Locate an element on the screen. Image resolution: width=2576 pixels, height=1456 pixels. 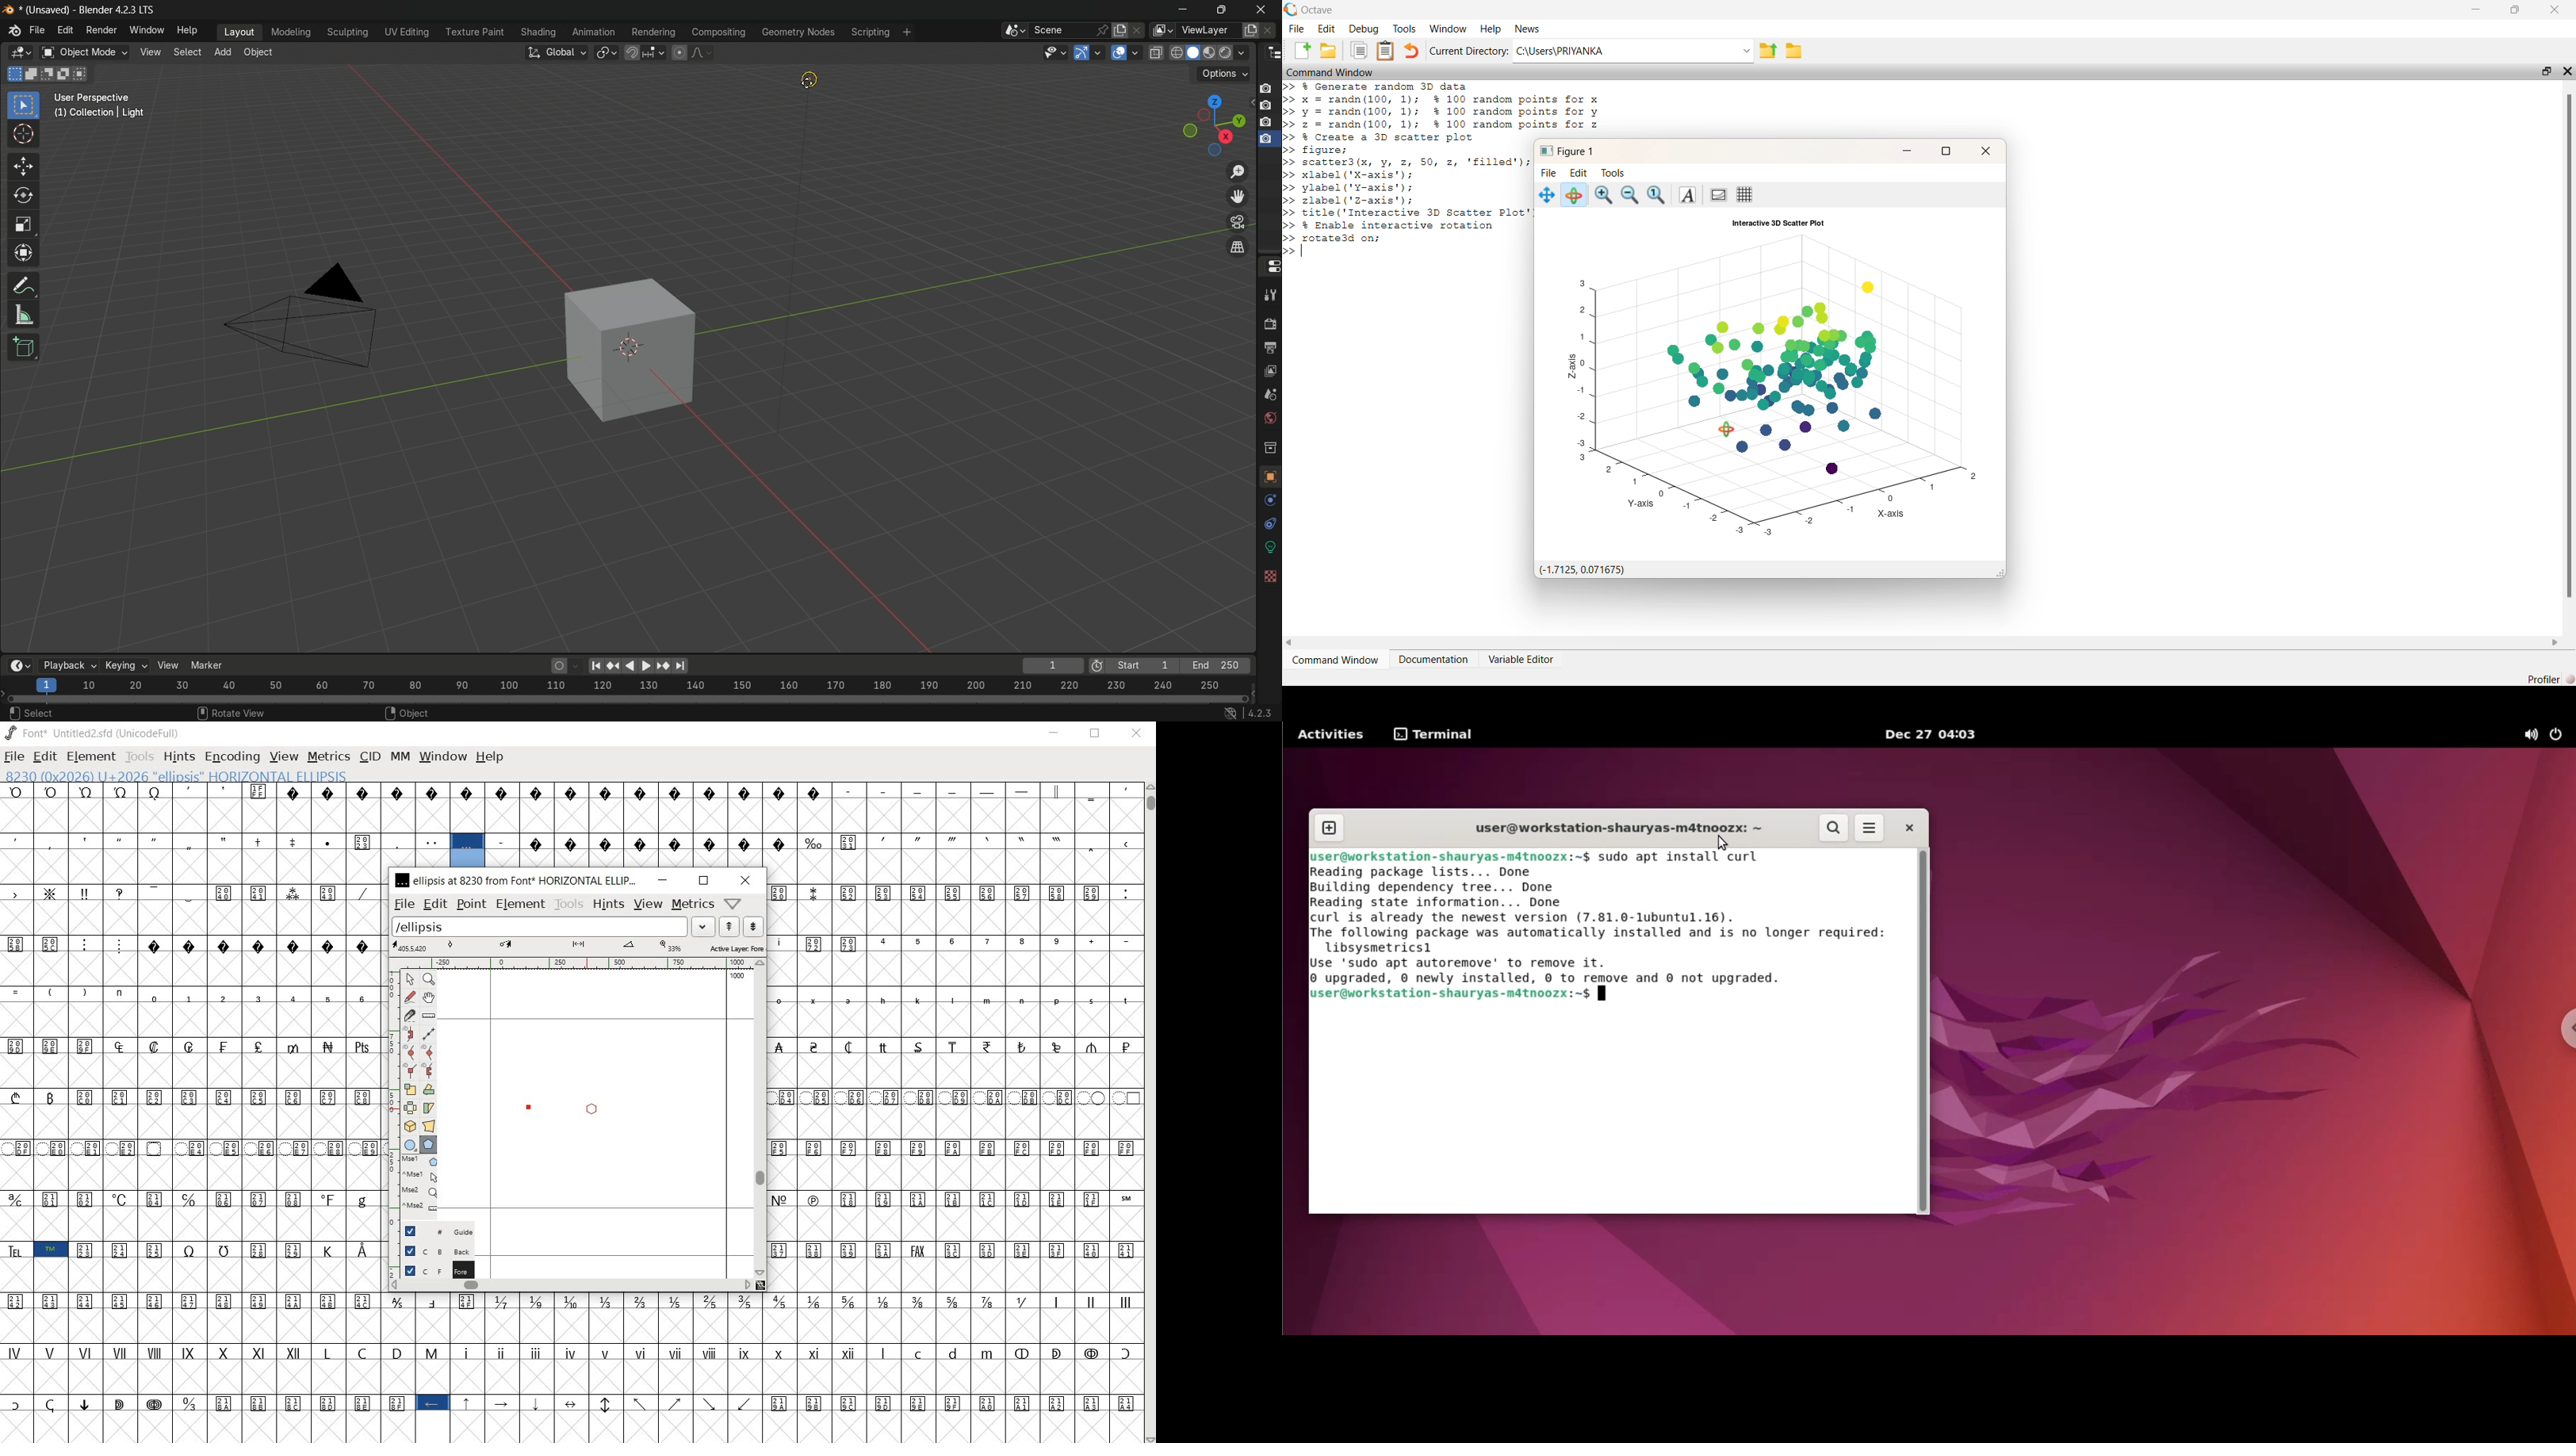
Activities is located at coordinates (1329, 734).